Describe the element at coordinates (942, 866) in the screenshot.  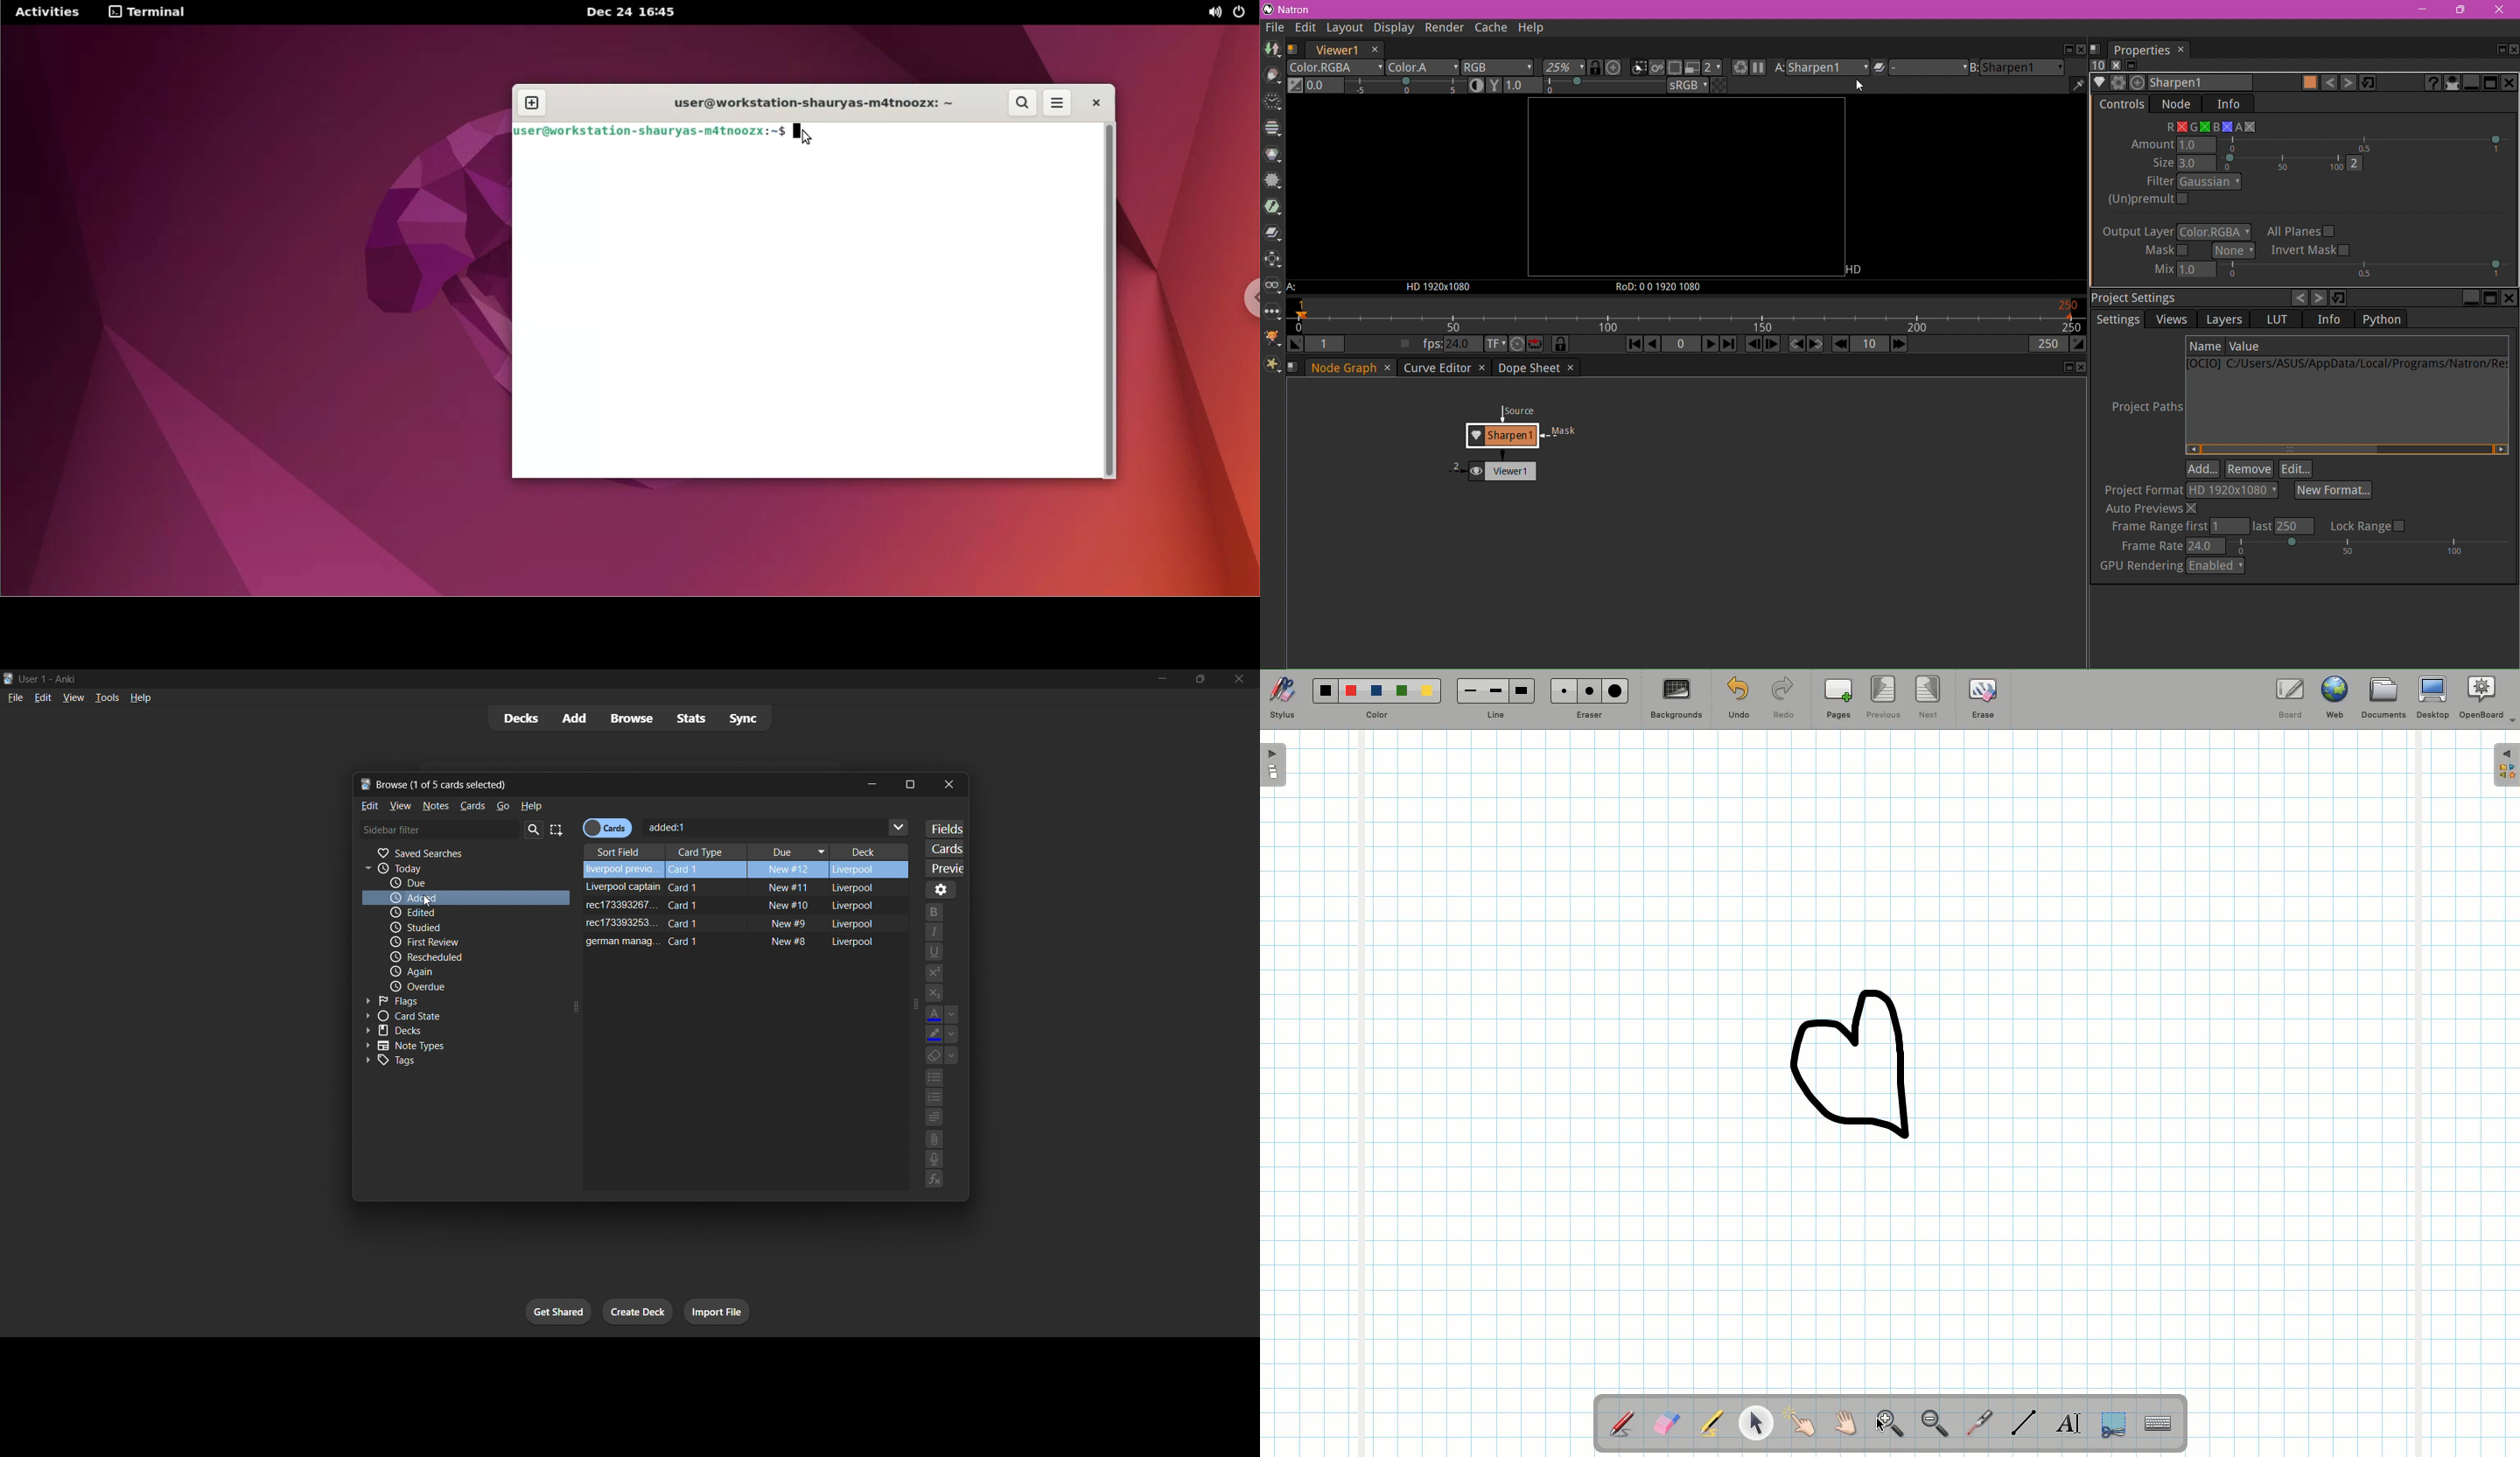
I see `selected card preview` at that location.